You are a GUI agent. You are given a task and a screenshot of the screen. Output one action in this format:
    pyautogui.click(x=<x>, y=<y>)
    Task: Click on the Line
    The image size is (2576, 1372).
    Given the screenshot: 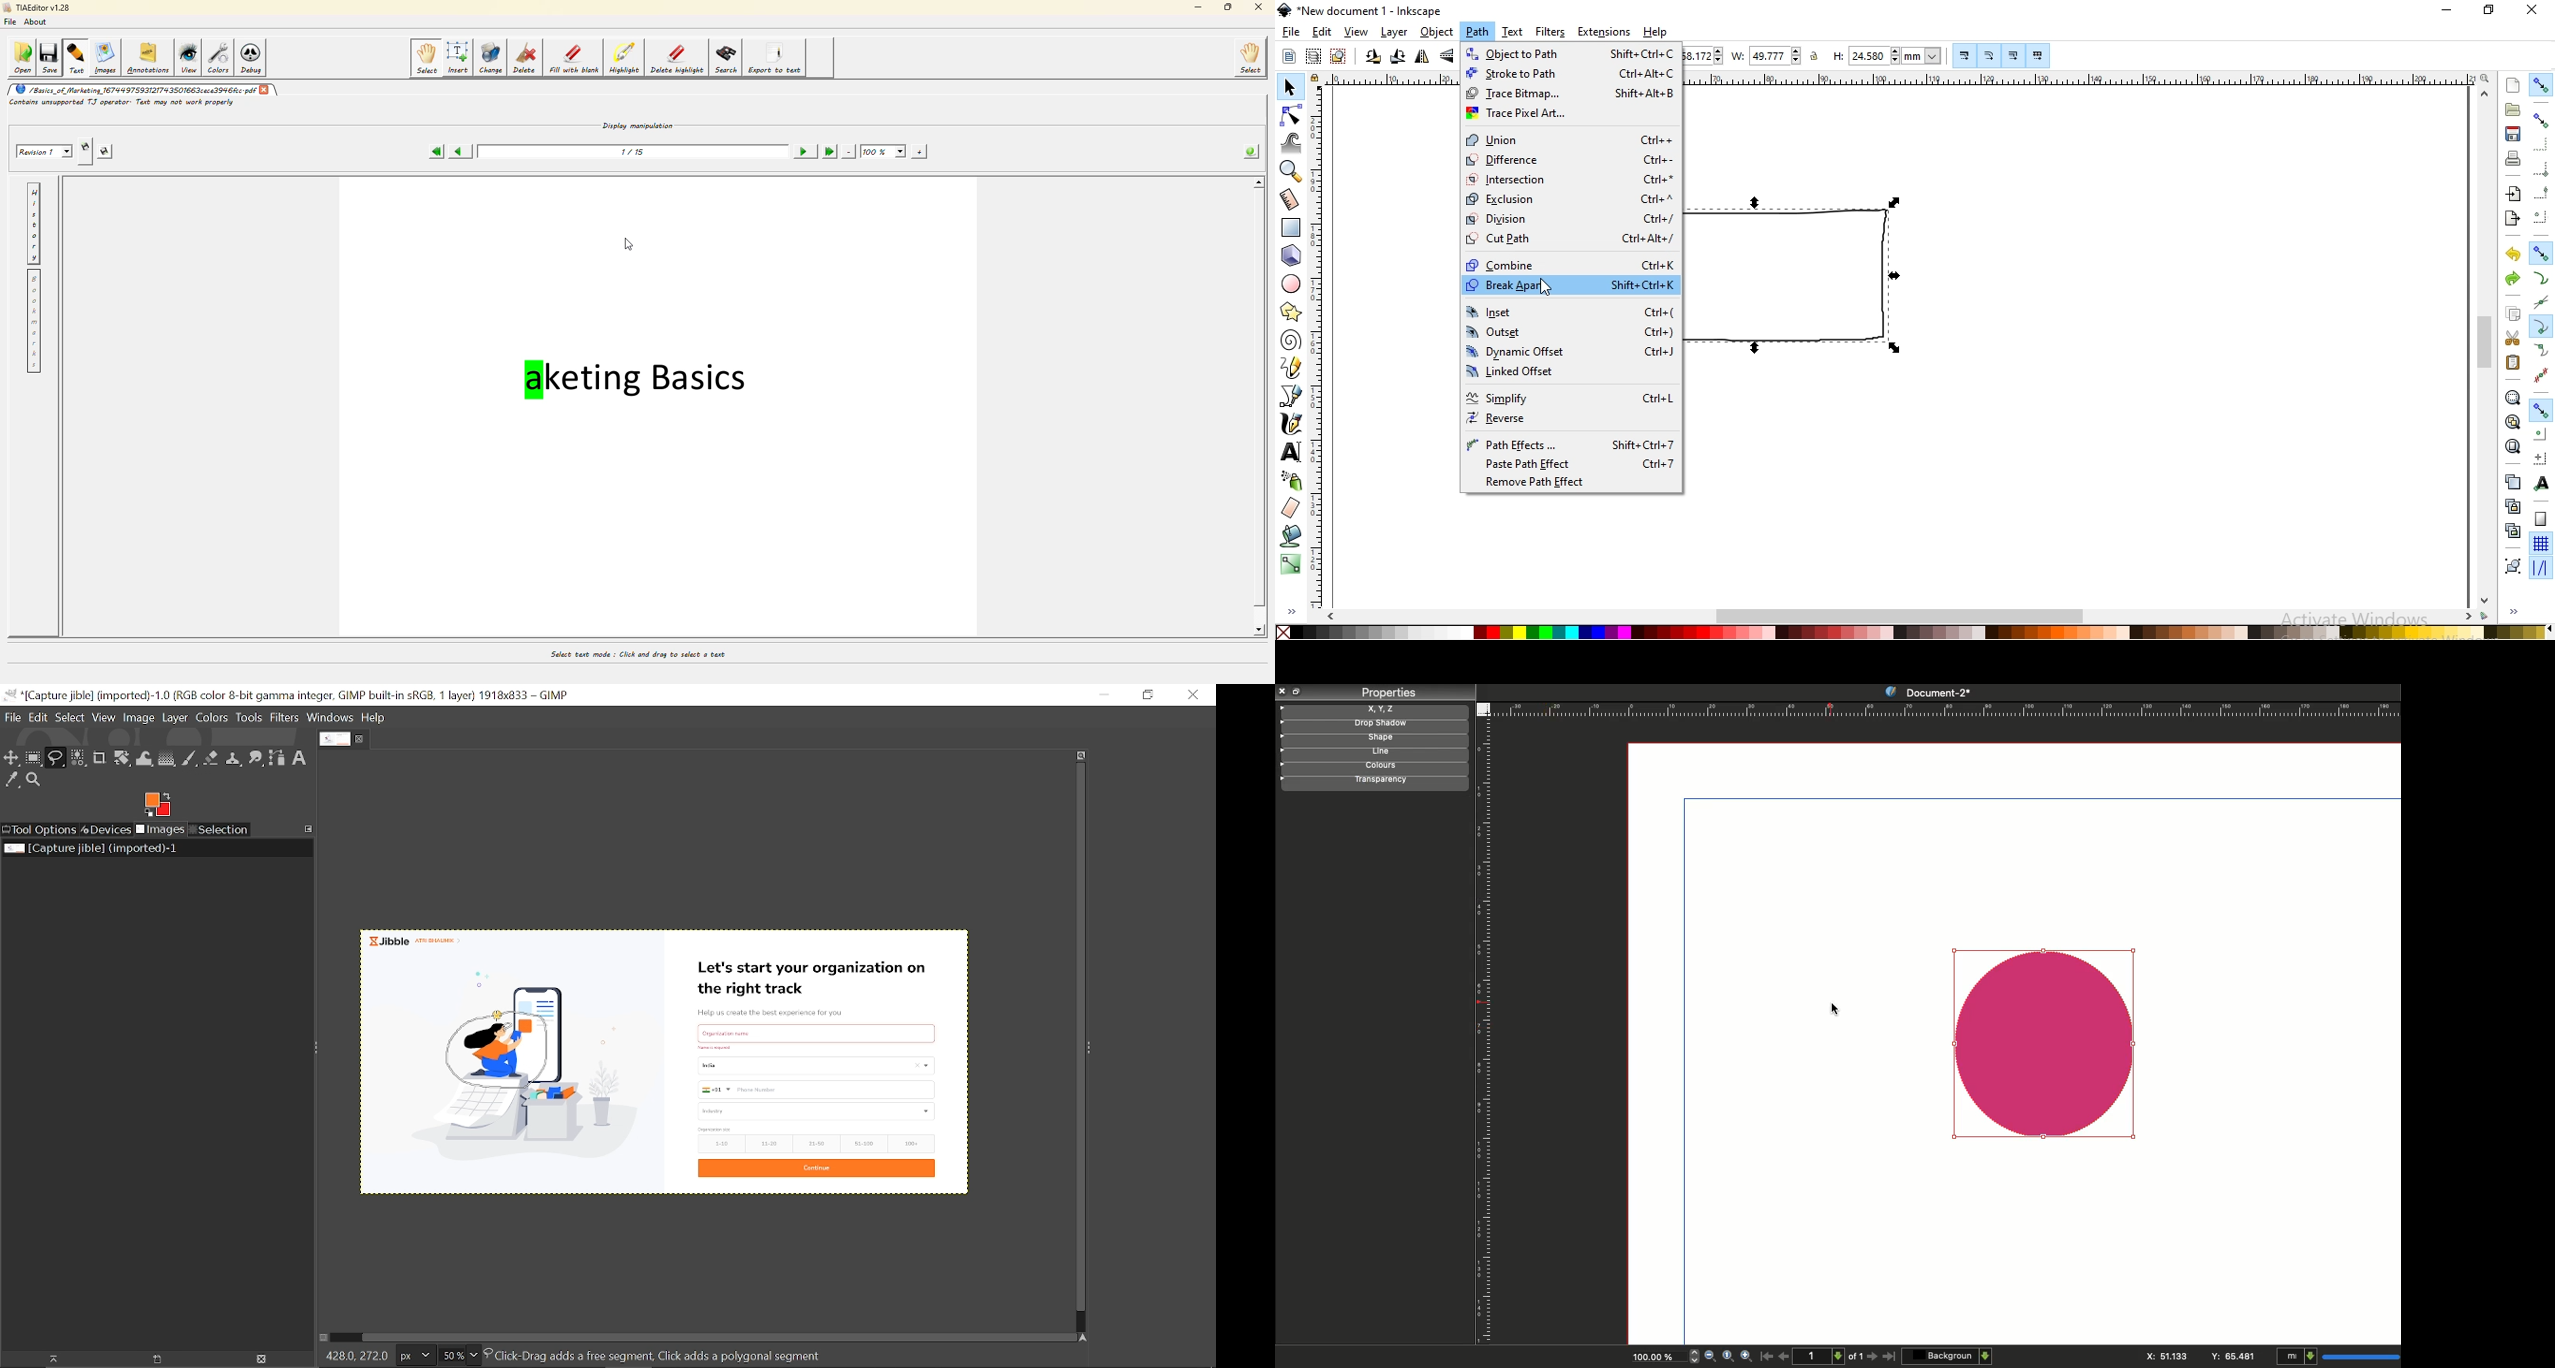 What is the action you would take?
    pyautogui.click(x=1370, y=753)
    